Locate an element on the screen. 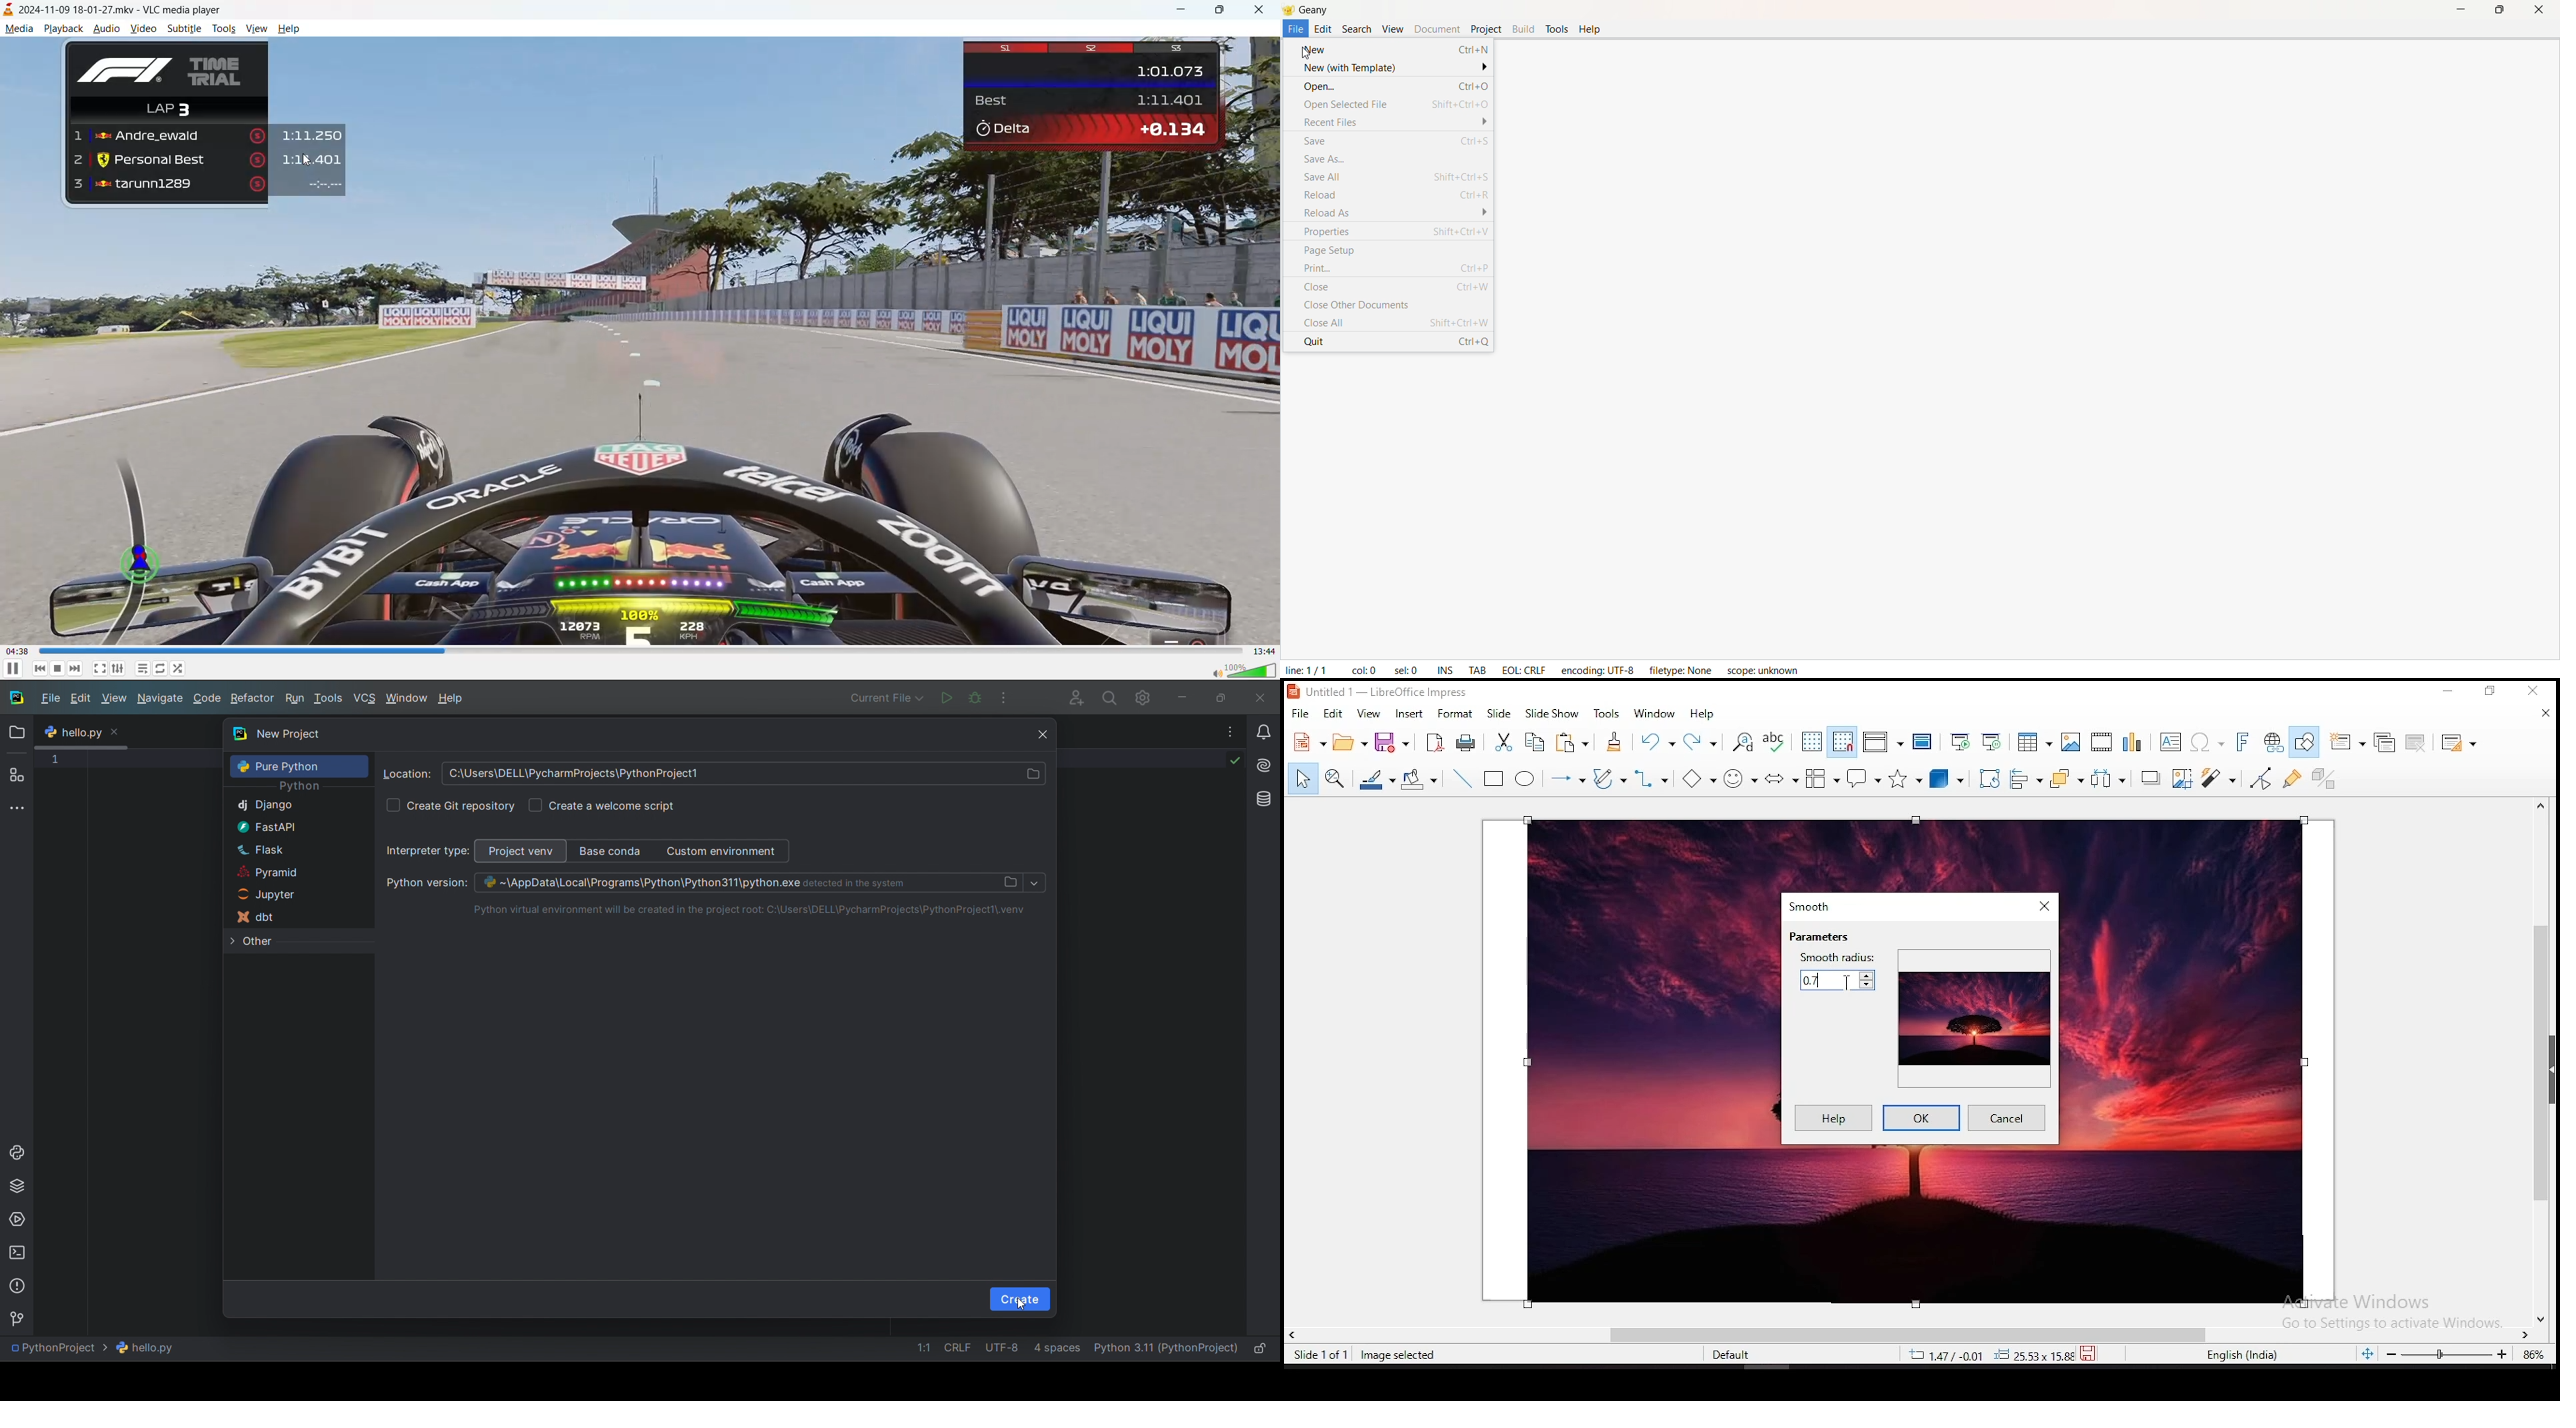 This screenshot has height=1428, width=2576. zoom slider is located at coordinates (2447, 1355).